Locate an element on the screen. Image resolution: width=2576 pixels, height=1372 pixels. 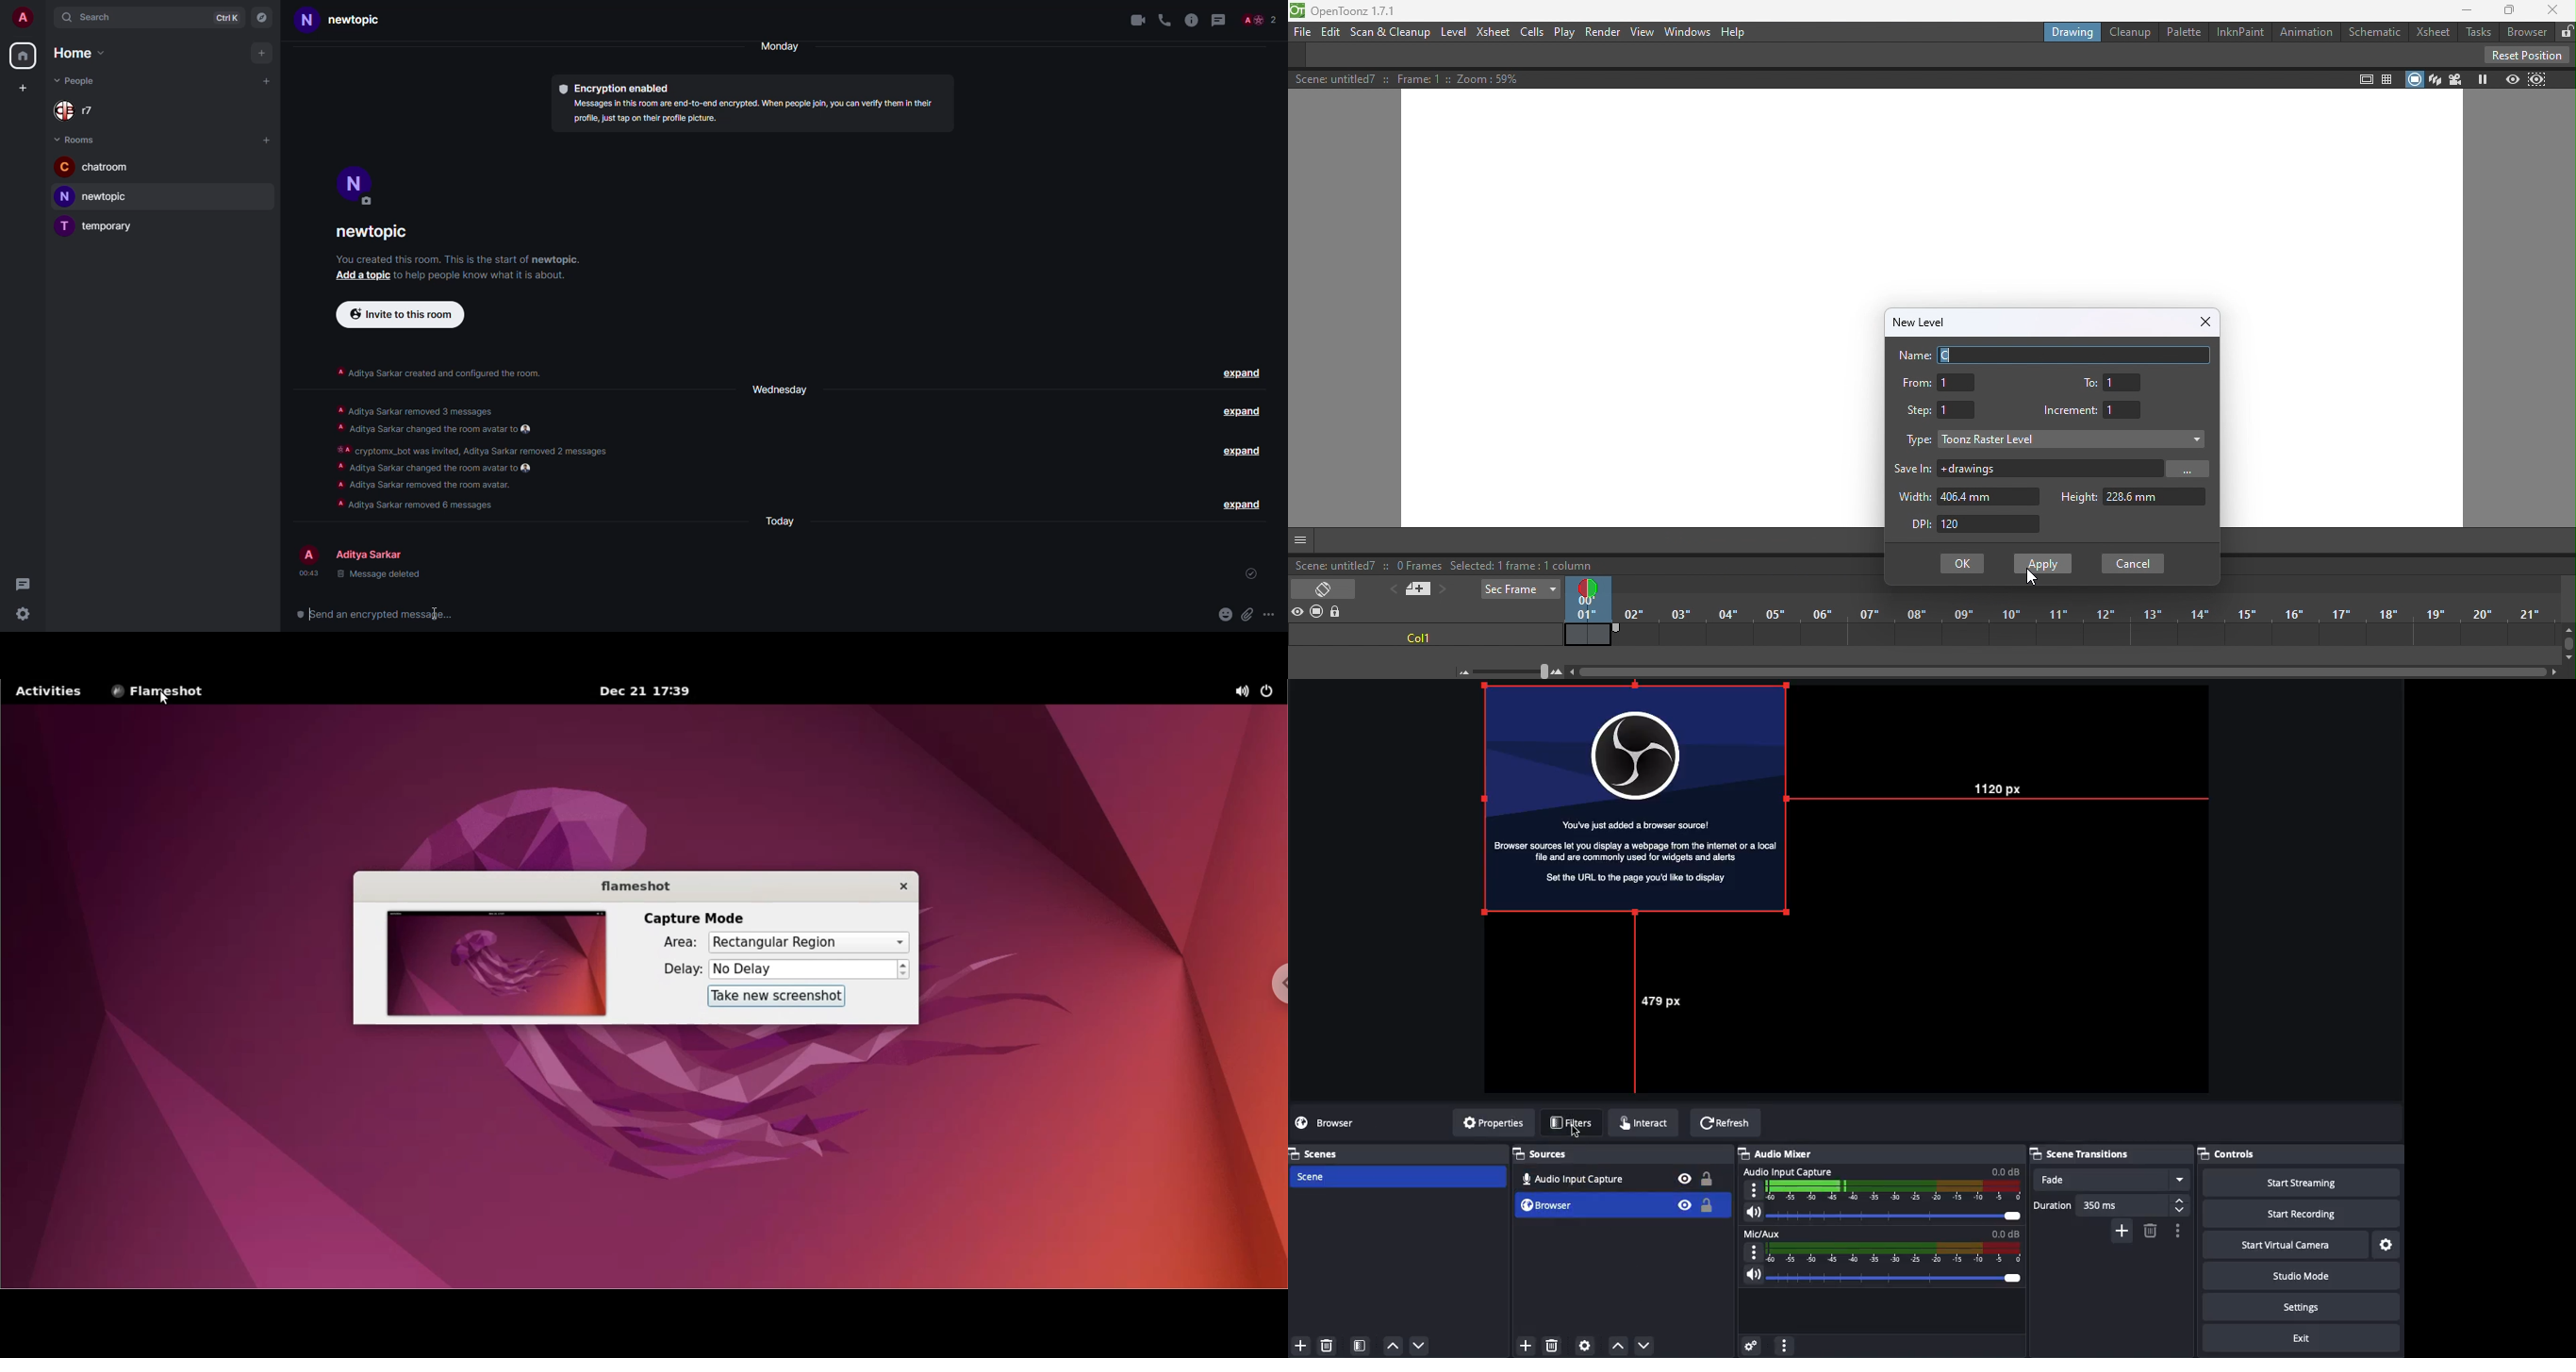
Preview is located at coordinates (2513, 80).